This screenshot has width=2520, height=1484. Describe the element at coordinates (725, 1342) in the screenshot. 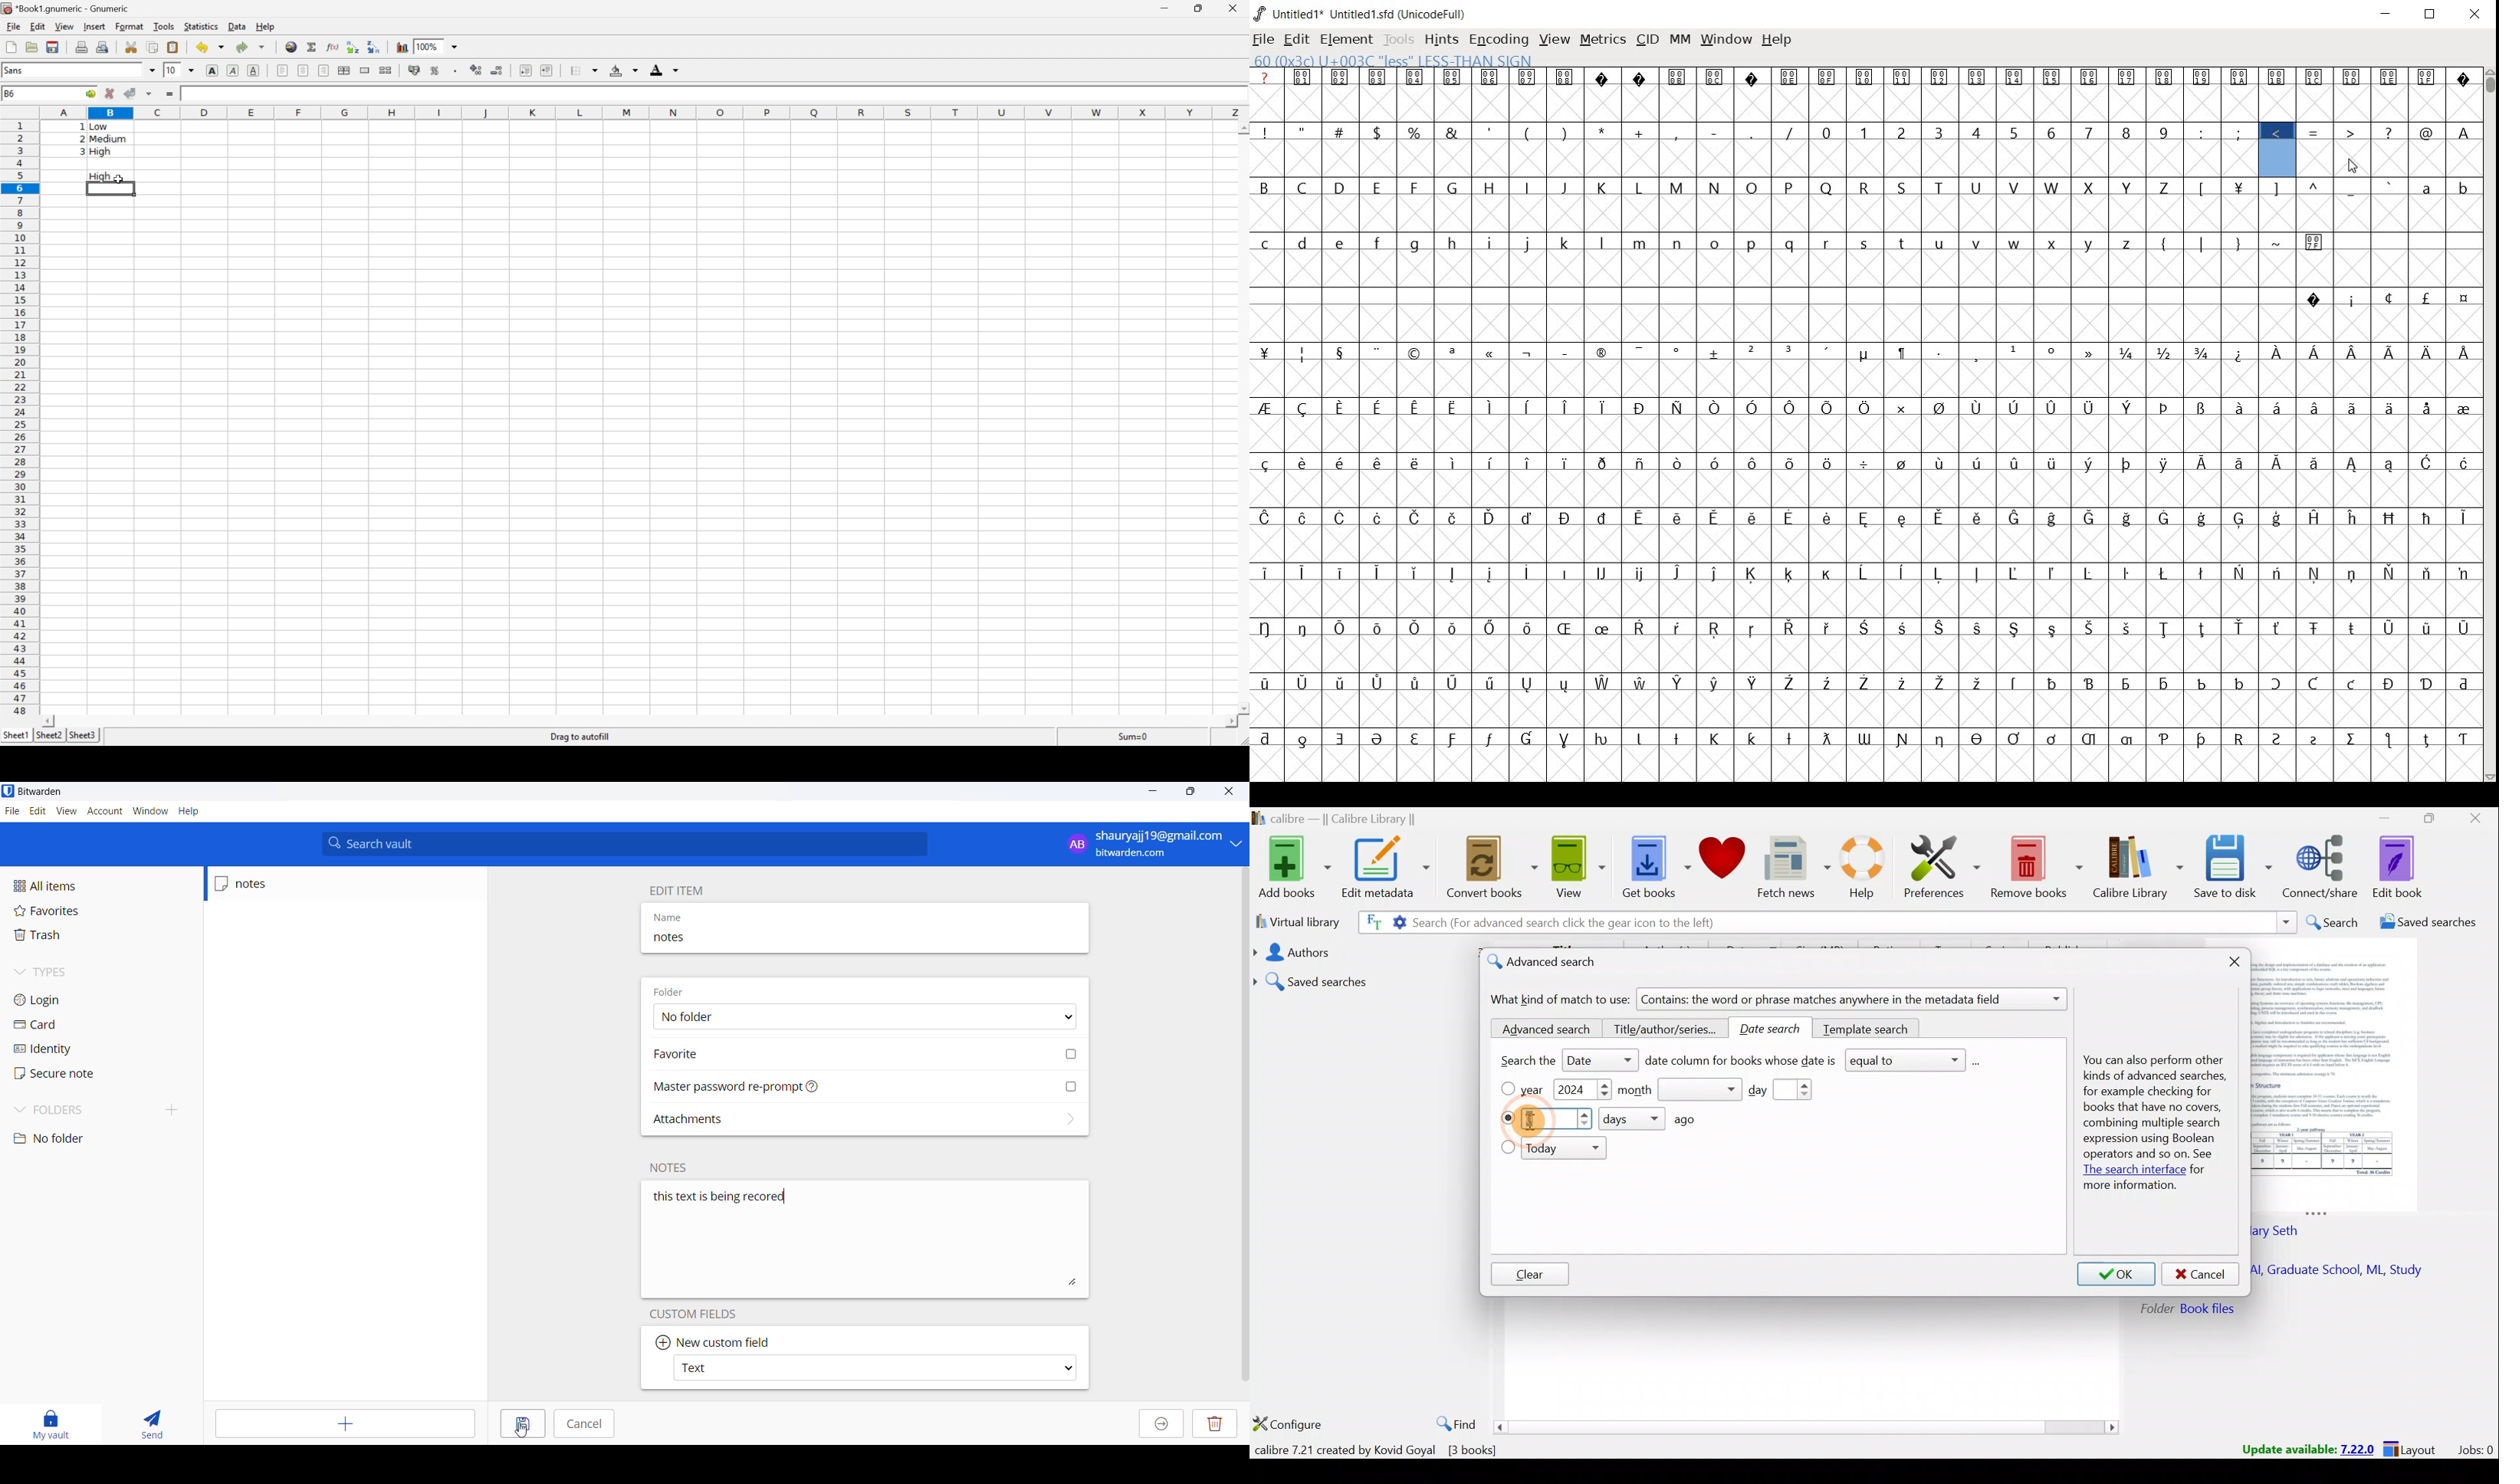

I see `new custom field` at that location.